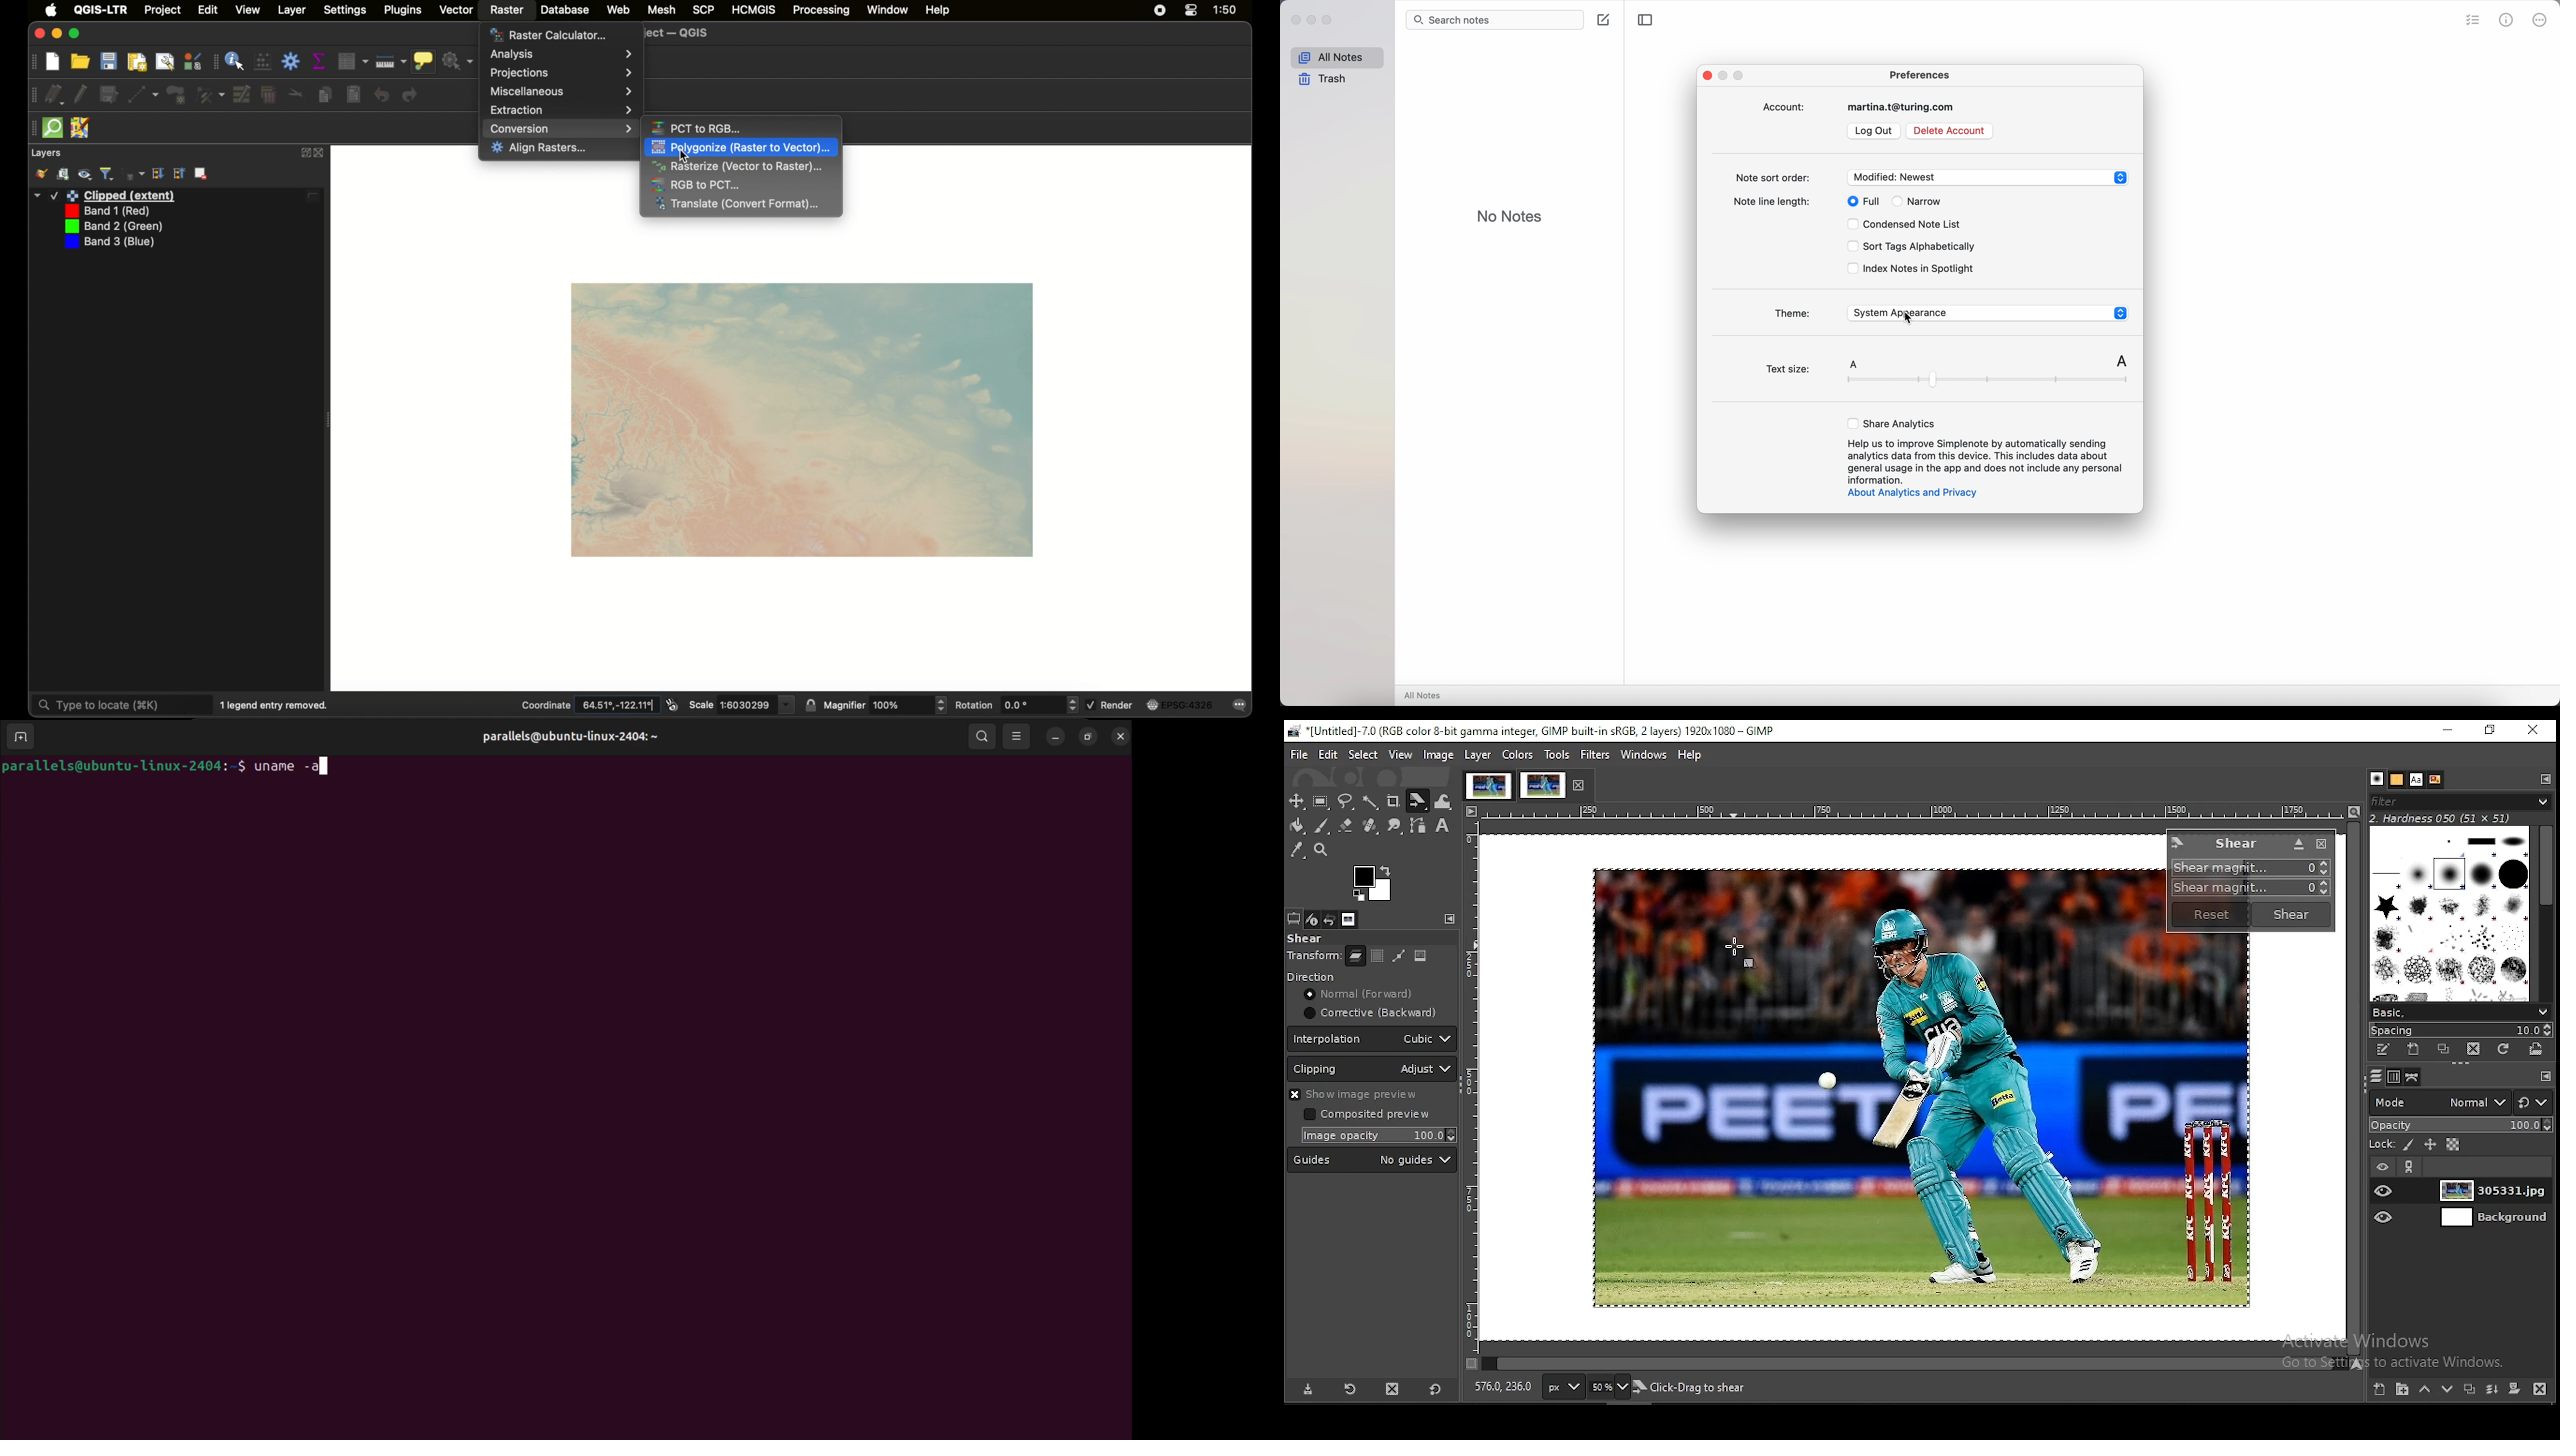  I want to click on close Simplenote, so click(1294, 19).